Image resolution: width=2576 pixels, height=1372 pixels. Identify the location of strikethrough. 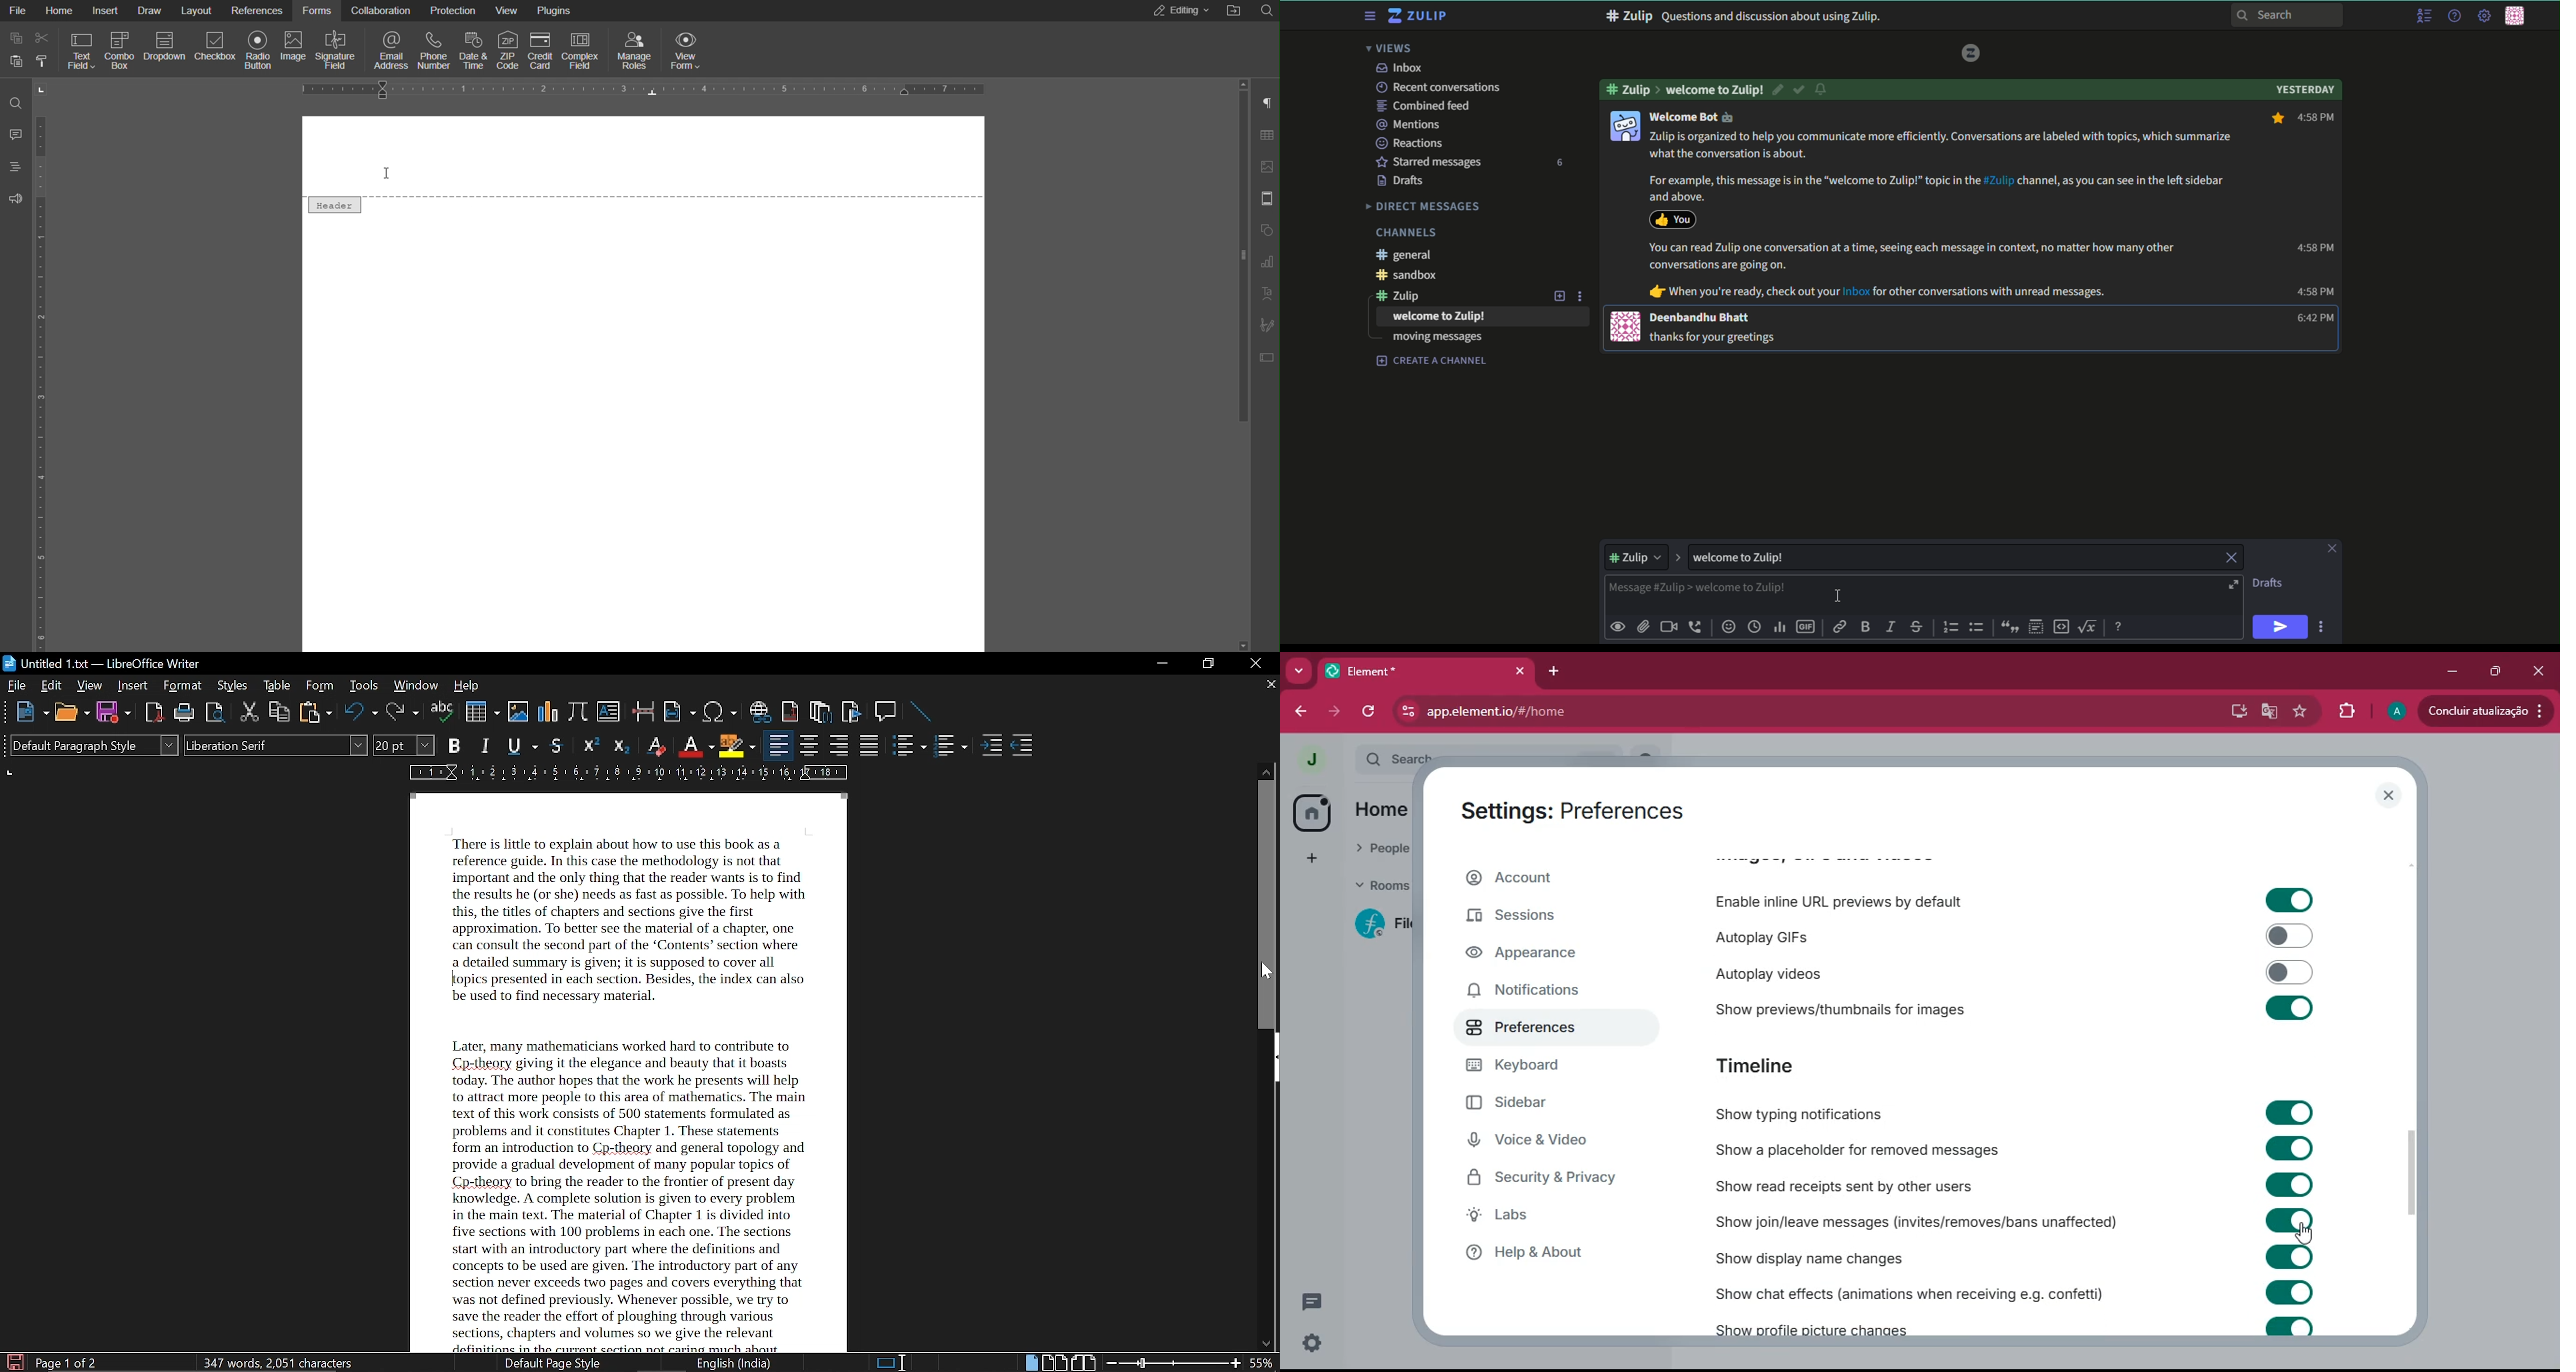
(556, 746).